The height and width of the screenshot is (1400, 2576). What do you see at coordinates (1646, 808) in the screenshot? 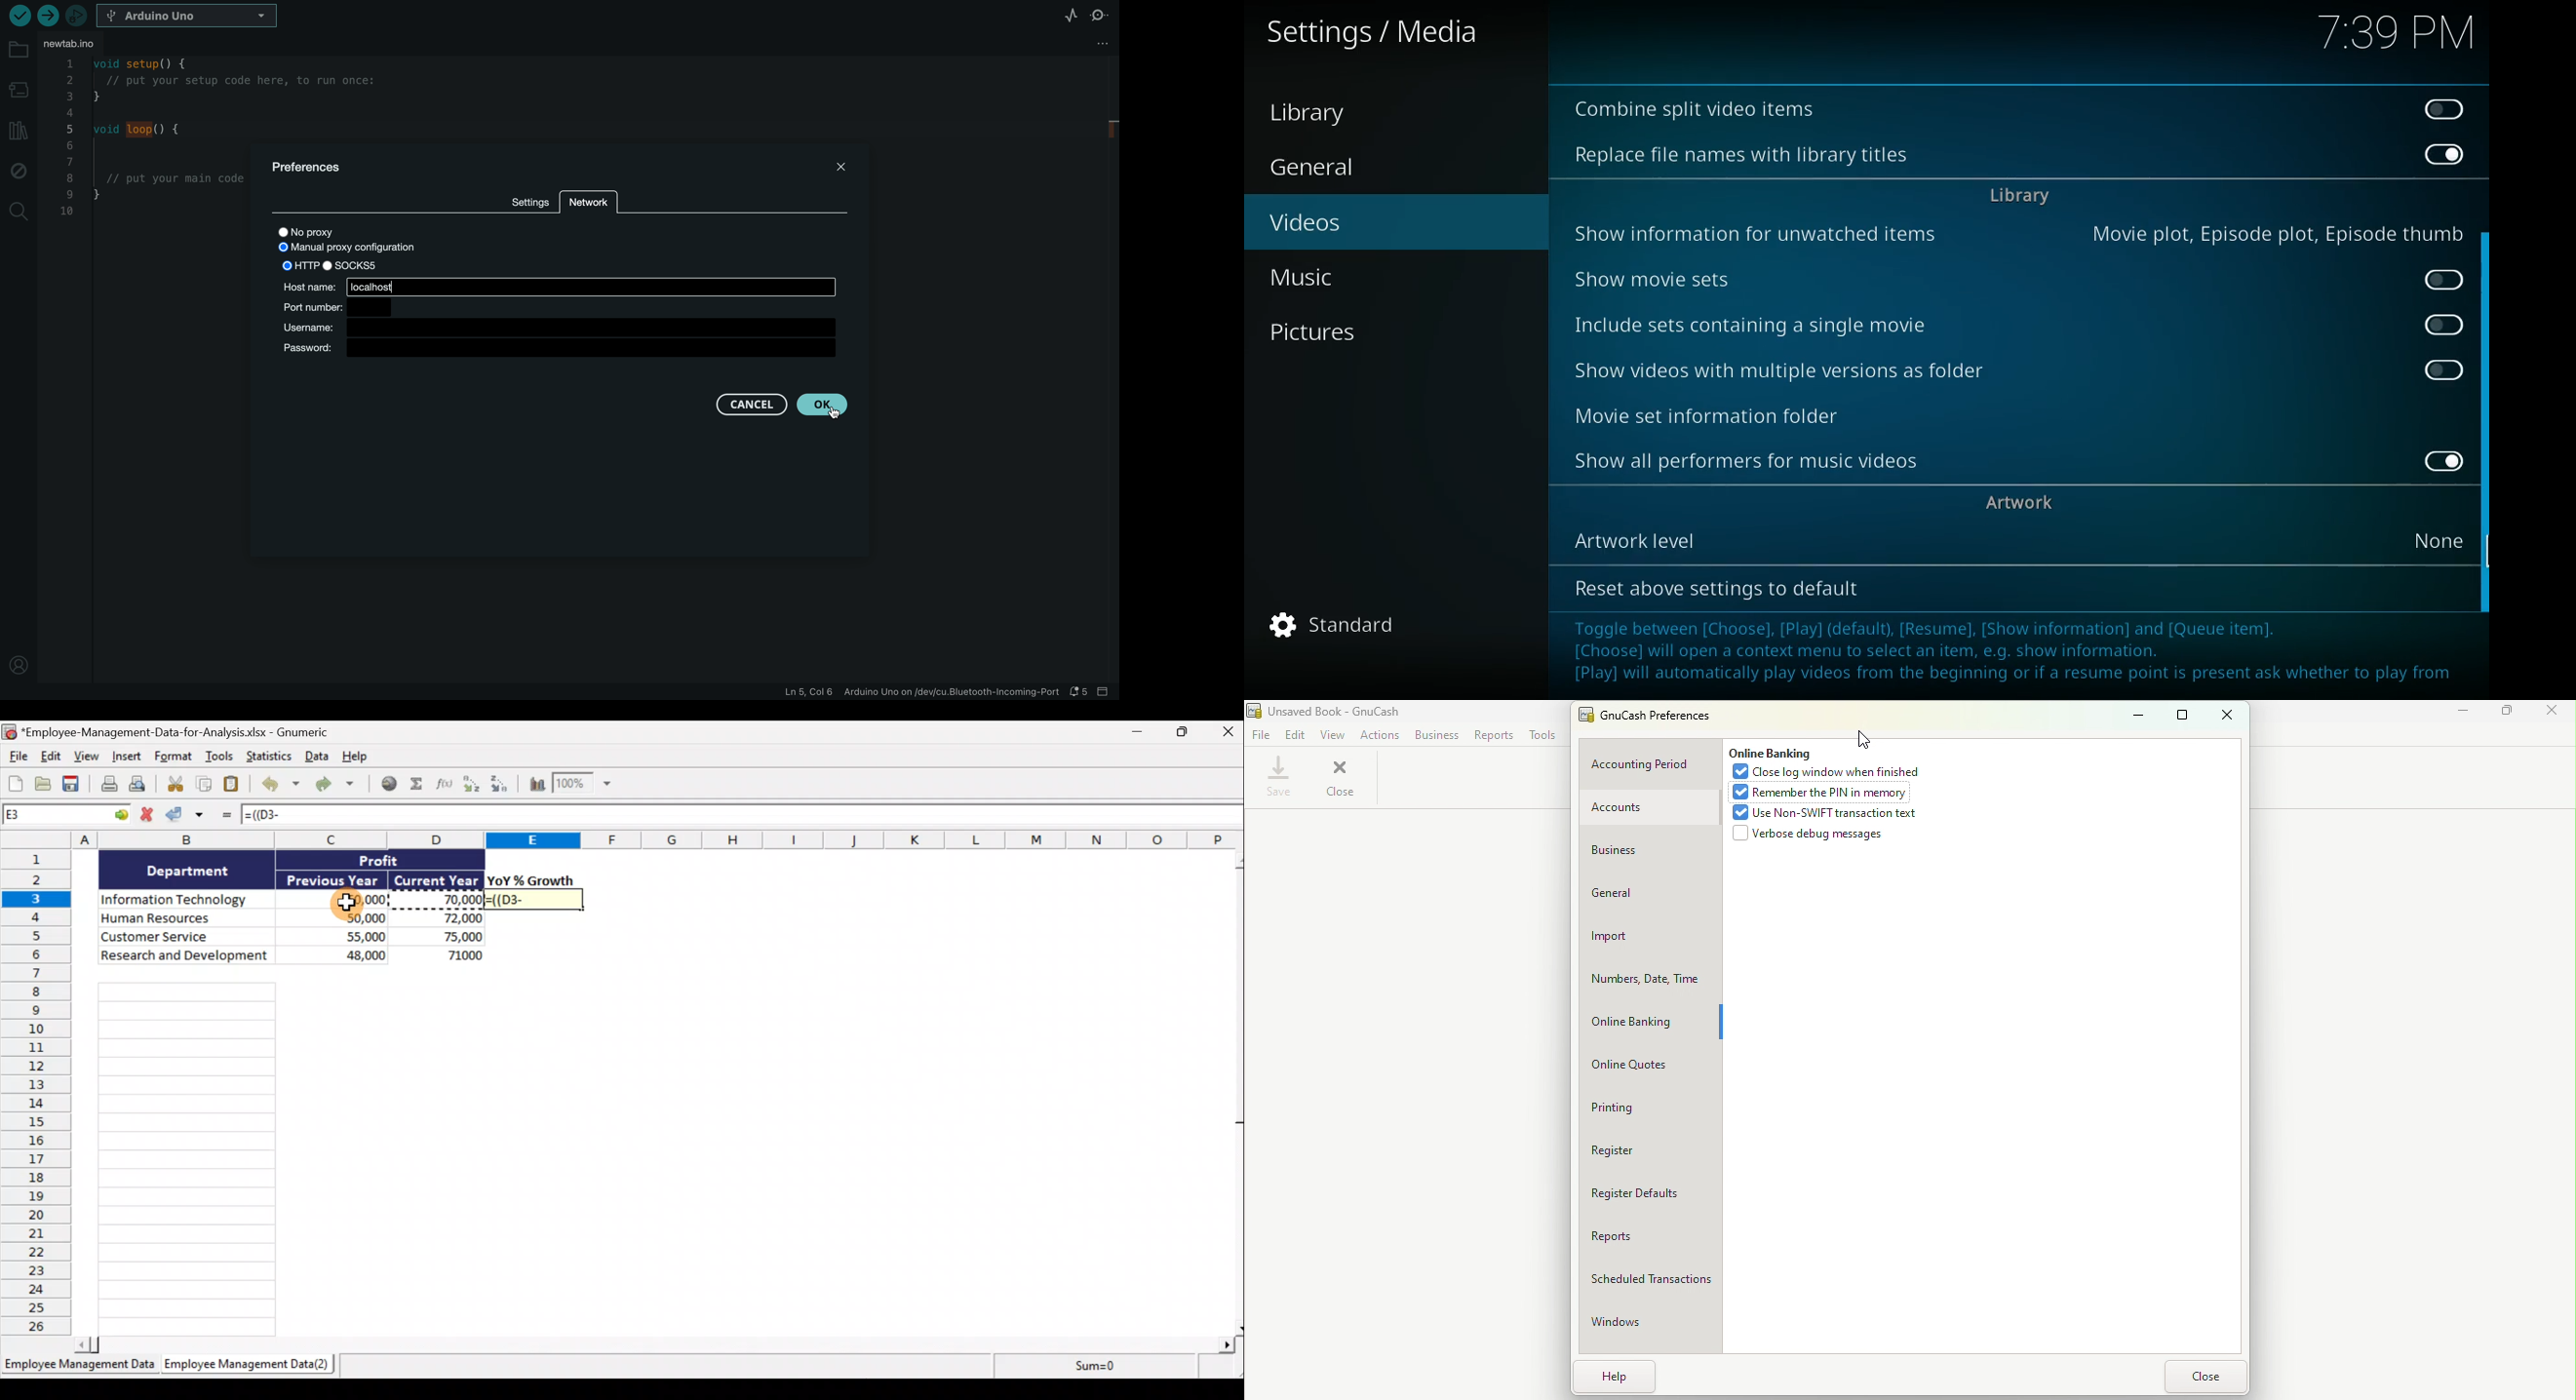
I see `Account` at bounding box center [1646, 808].